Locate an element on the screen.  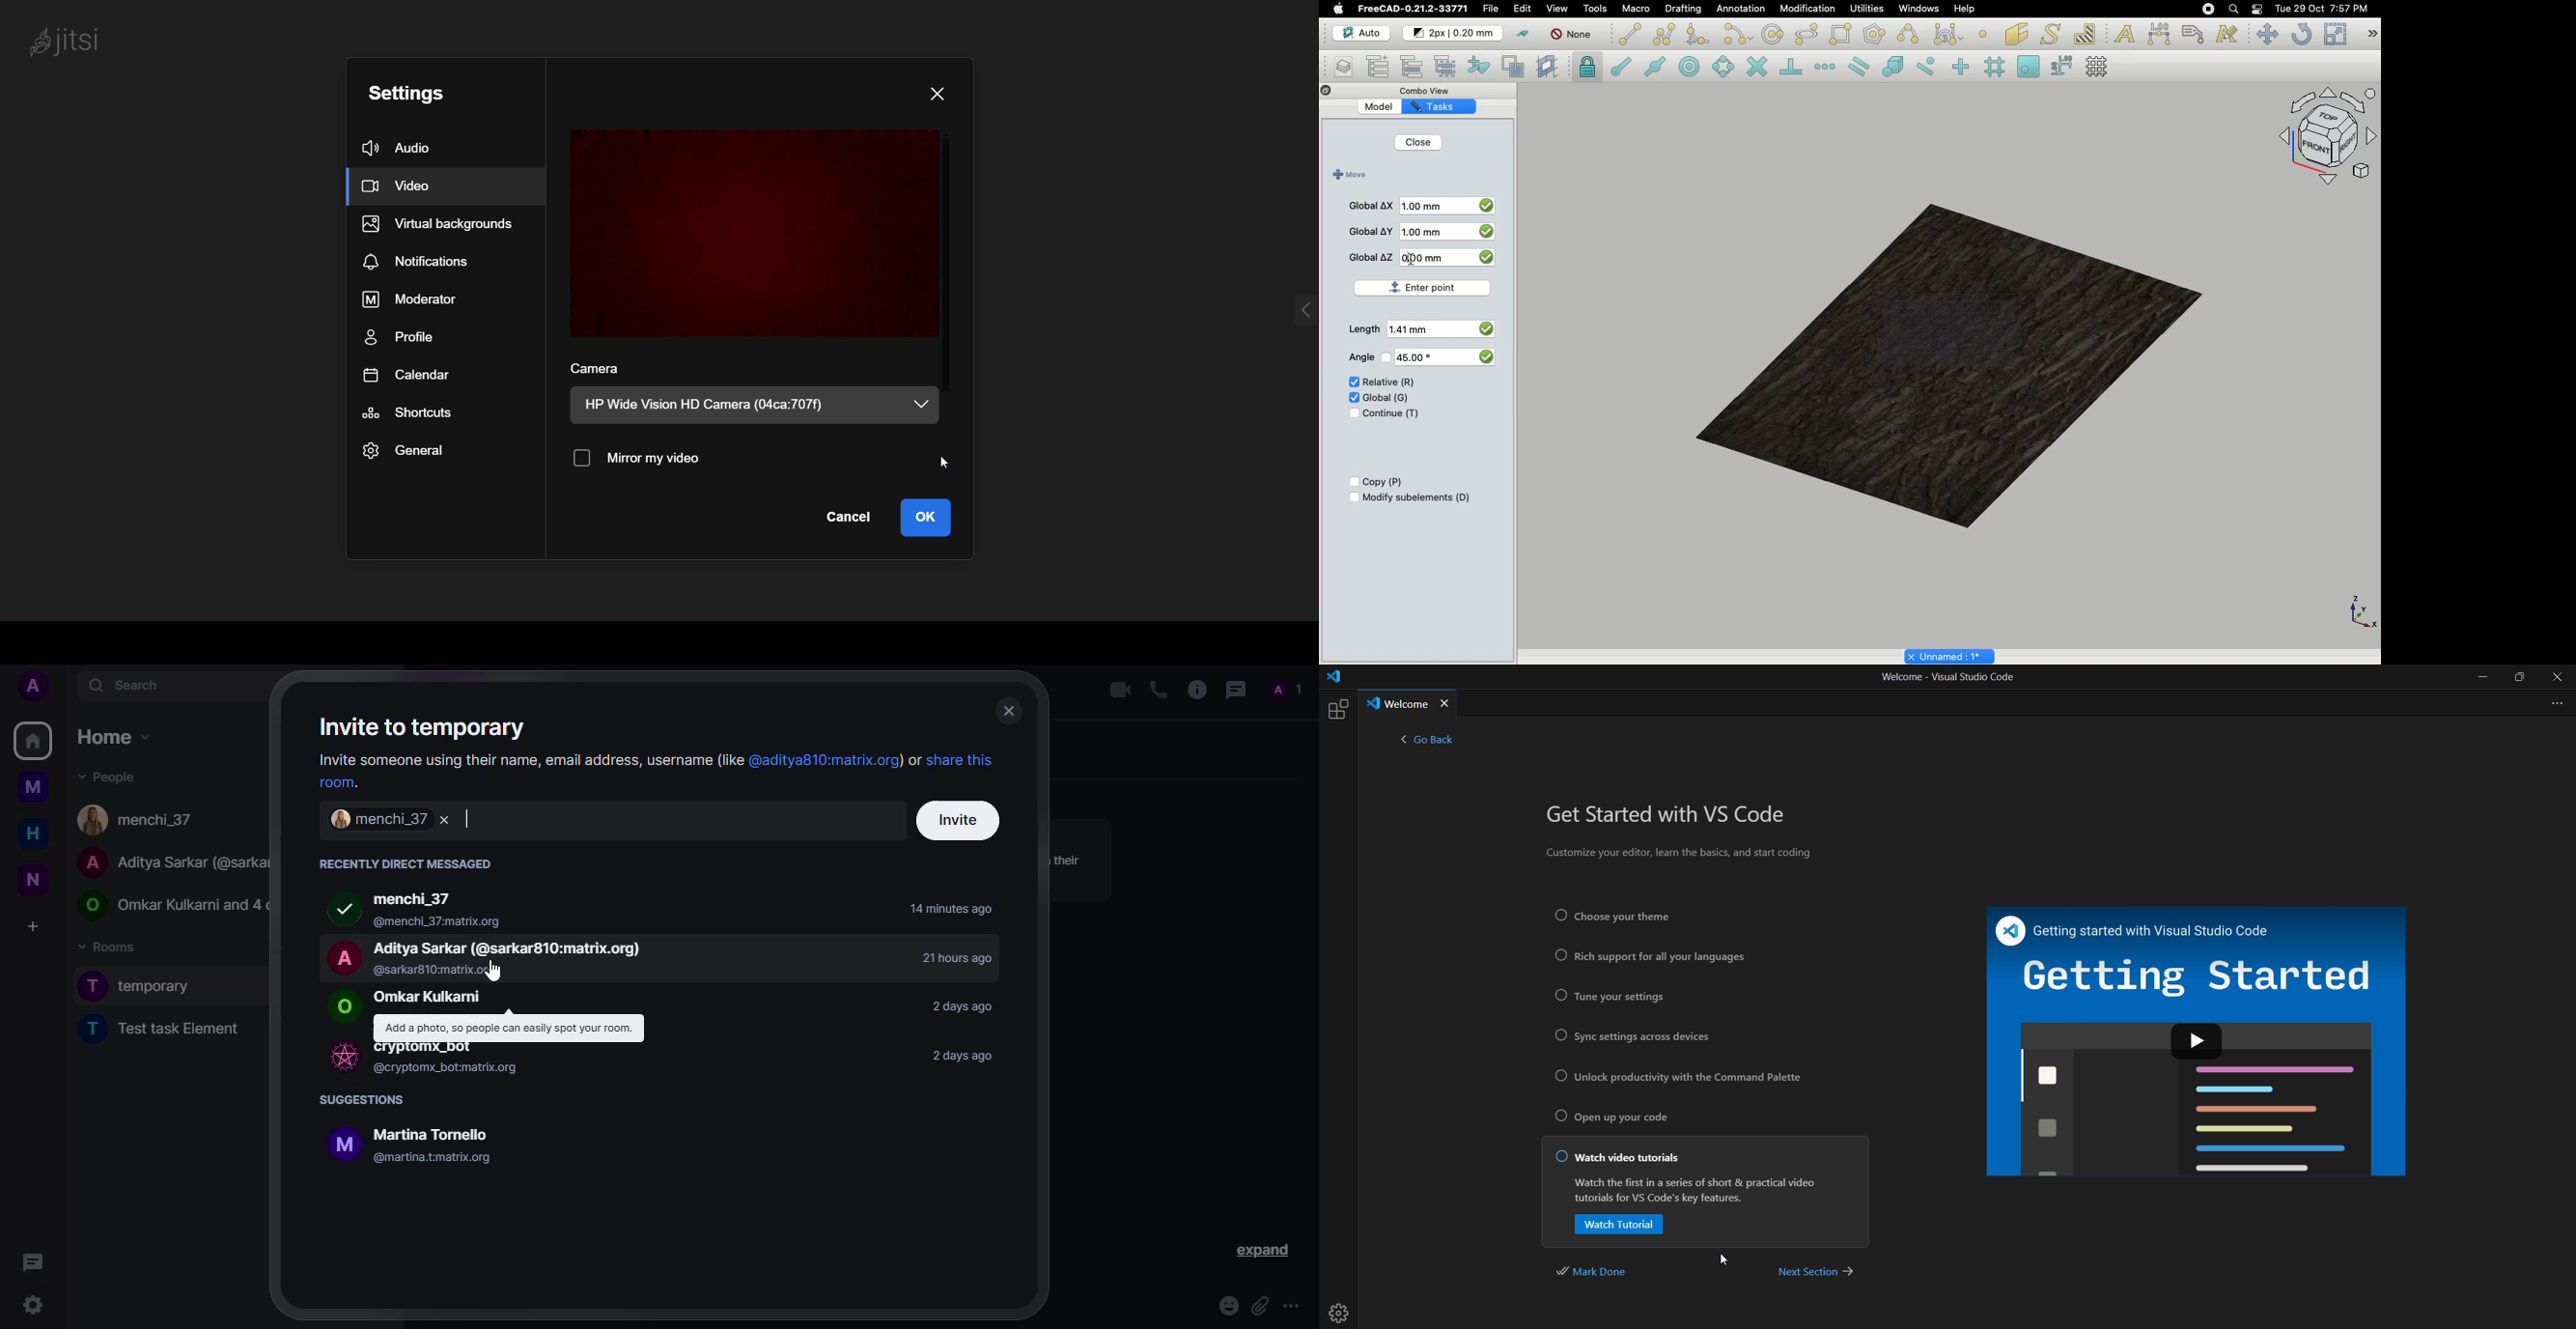
Label is located at coordinates (2196, 34).